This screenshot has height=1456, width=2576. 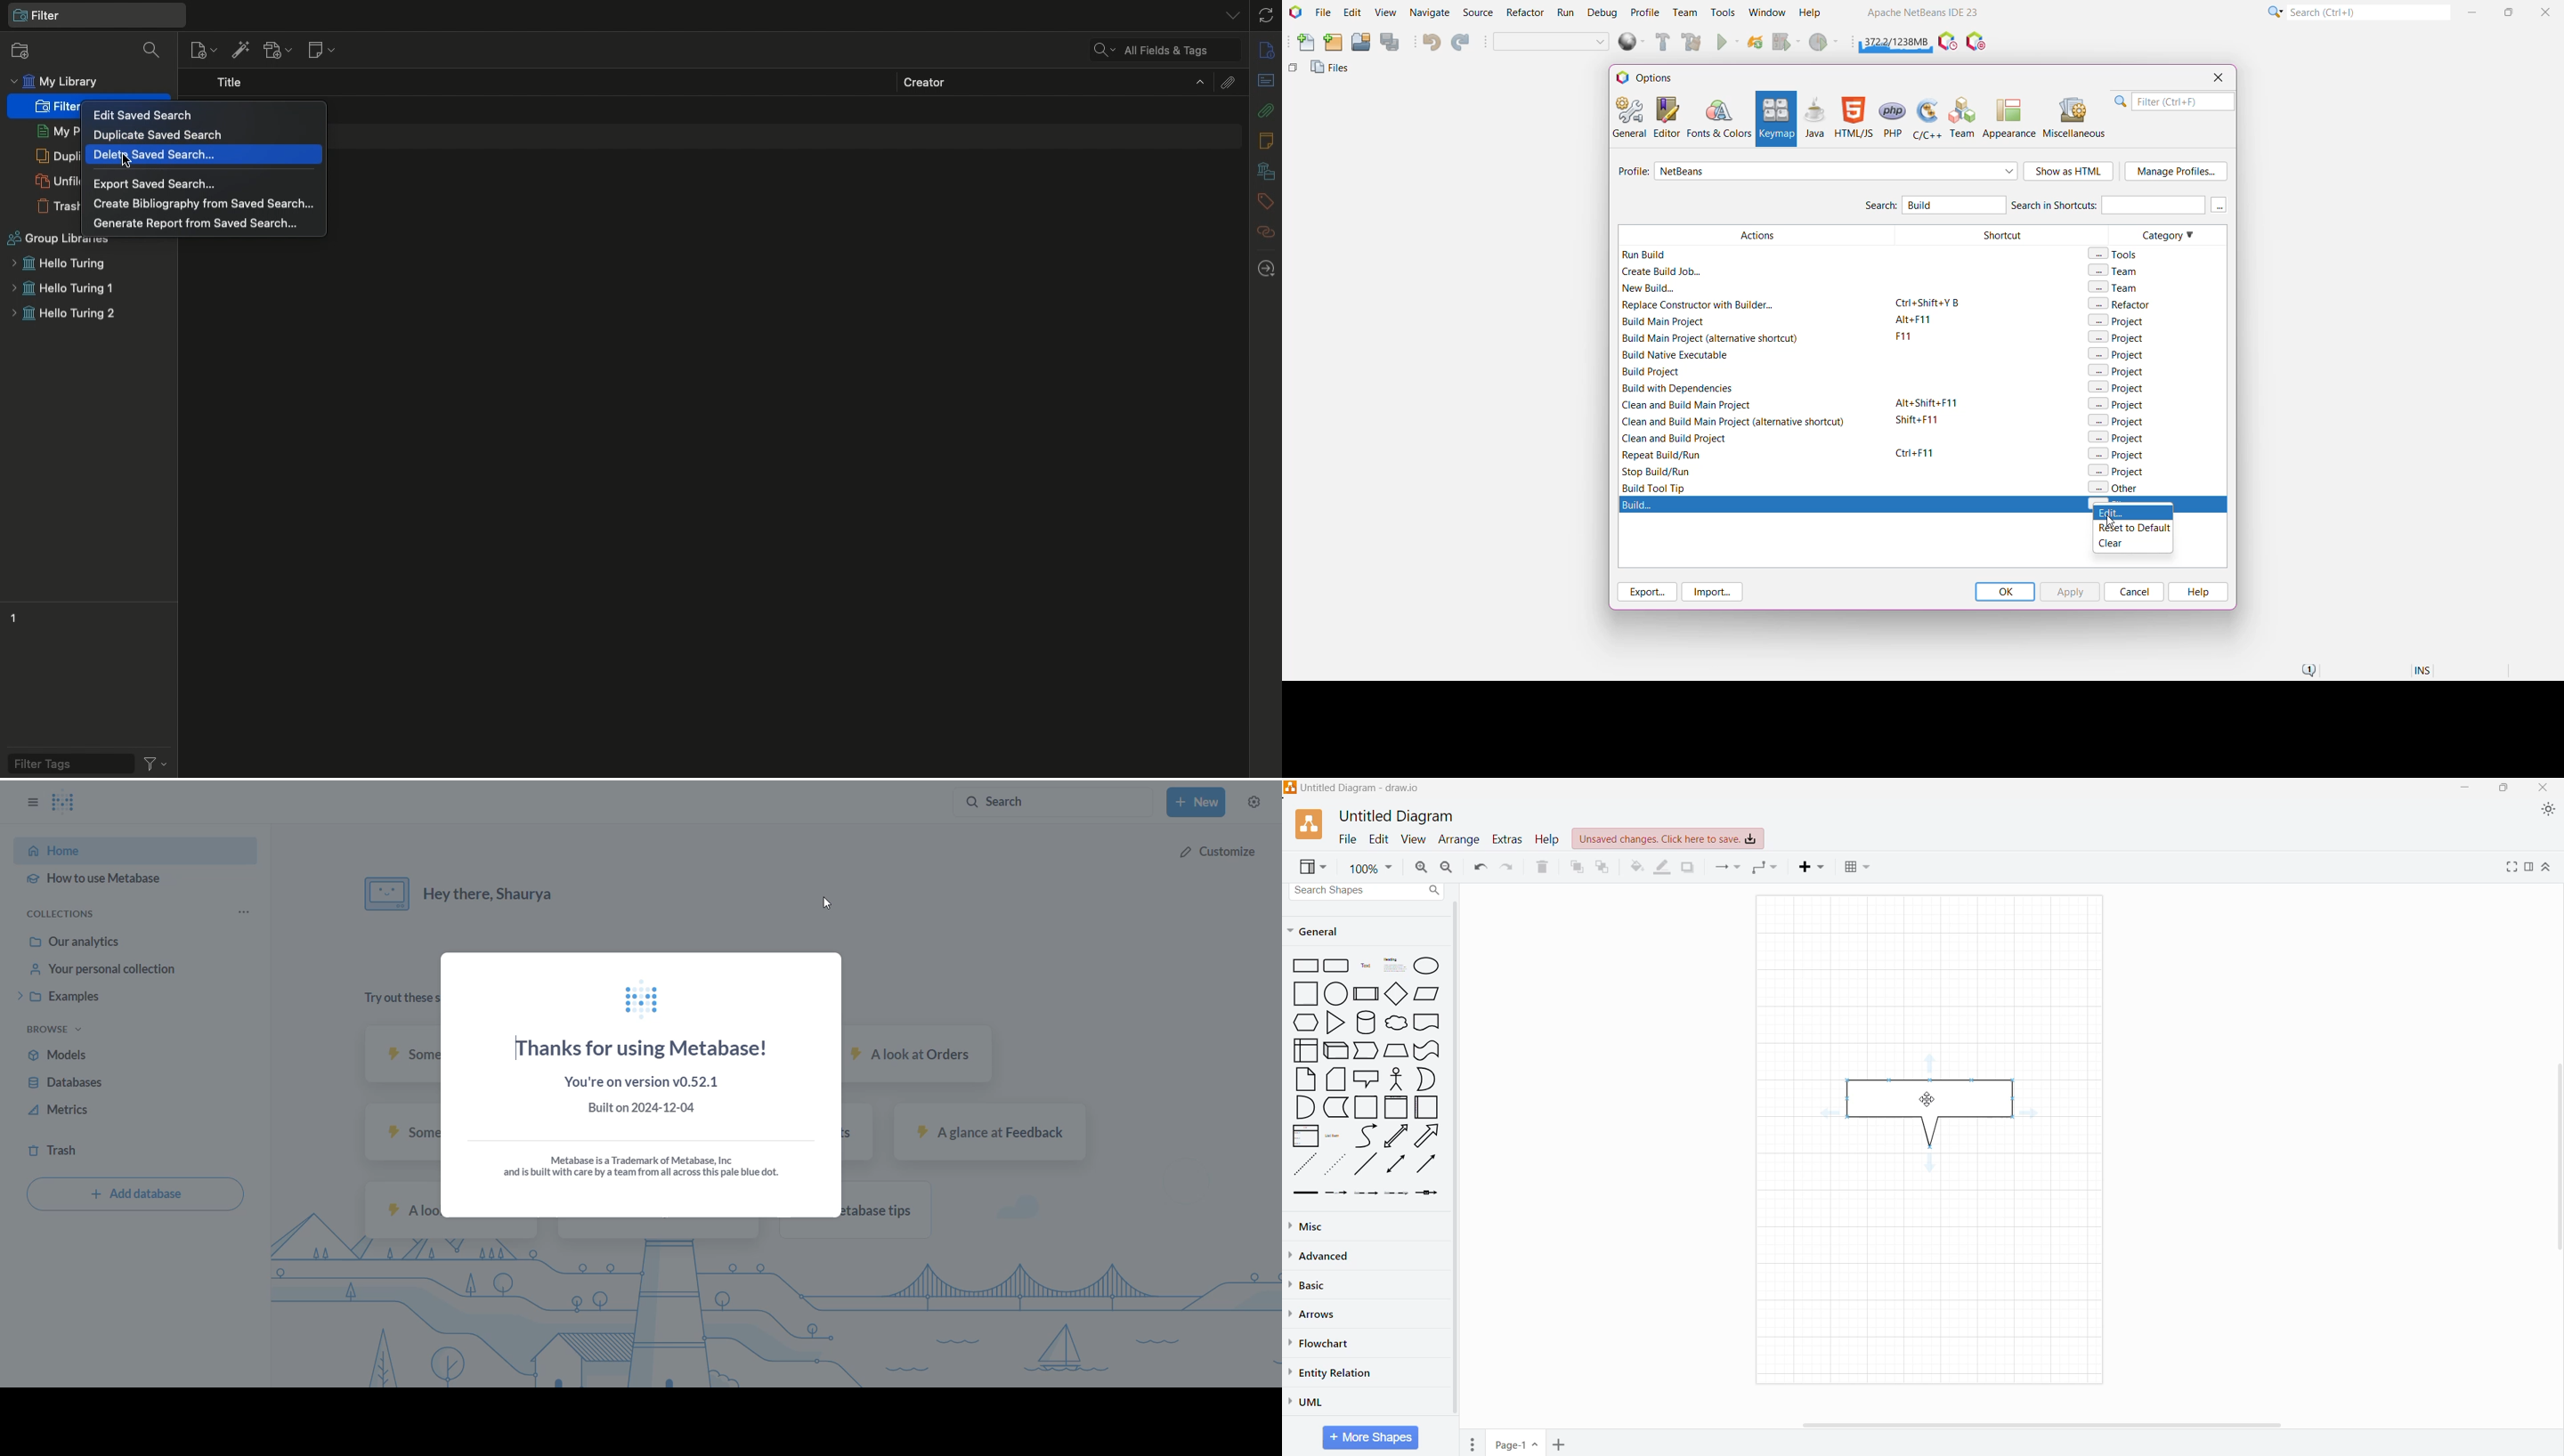 What do you see at coordinates (2545, 788) in the screenshot?
I see `Close` at bounding box center [2545, 788].